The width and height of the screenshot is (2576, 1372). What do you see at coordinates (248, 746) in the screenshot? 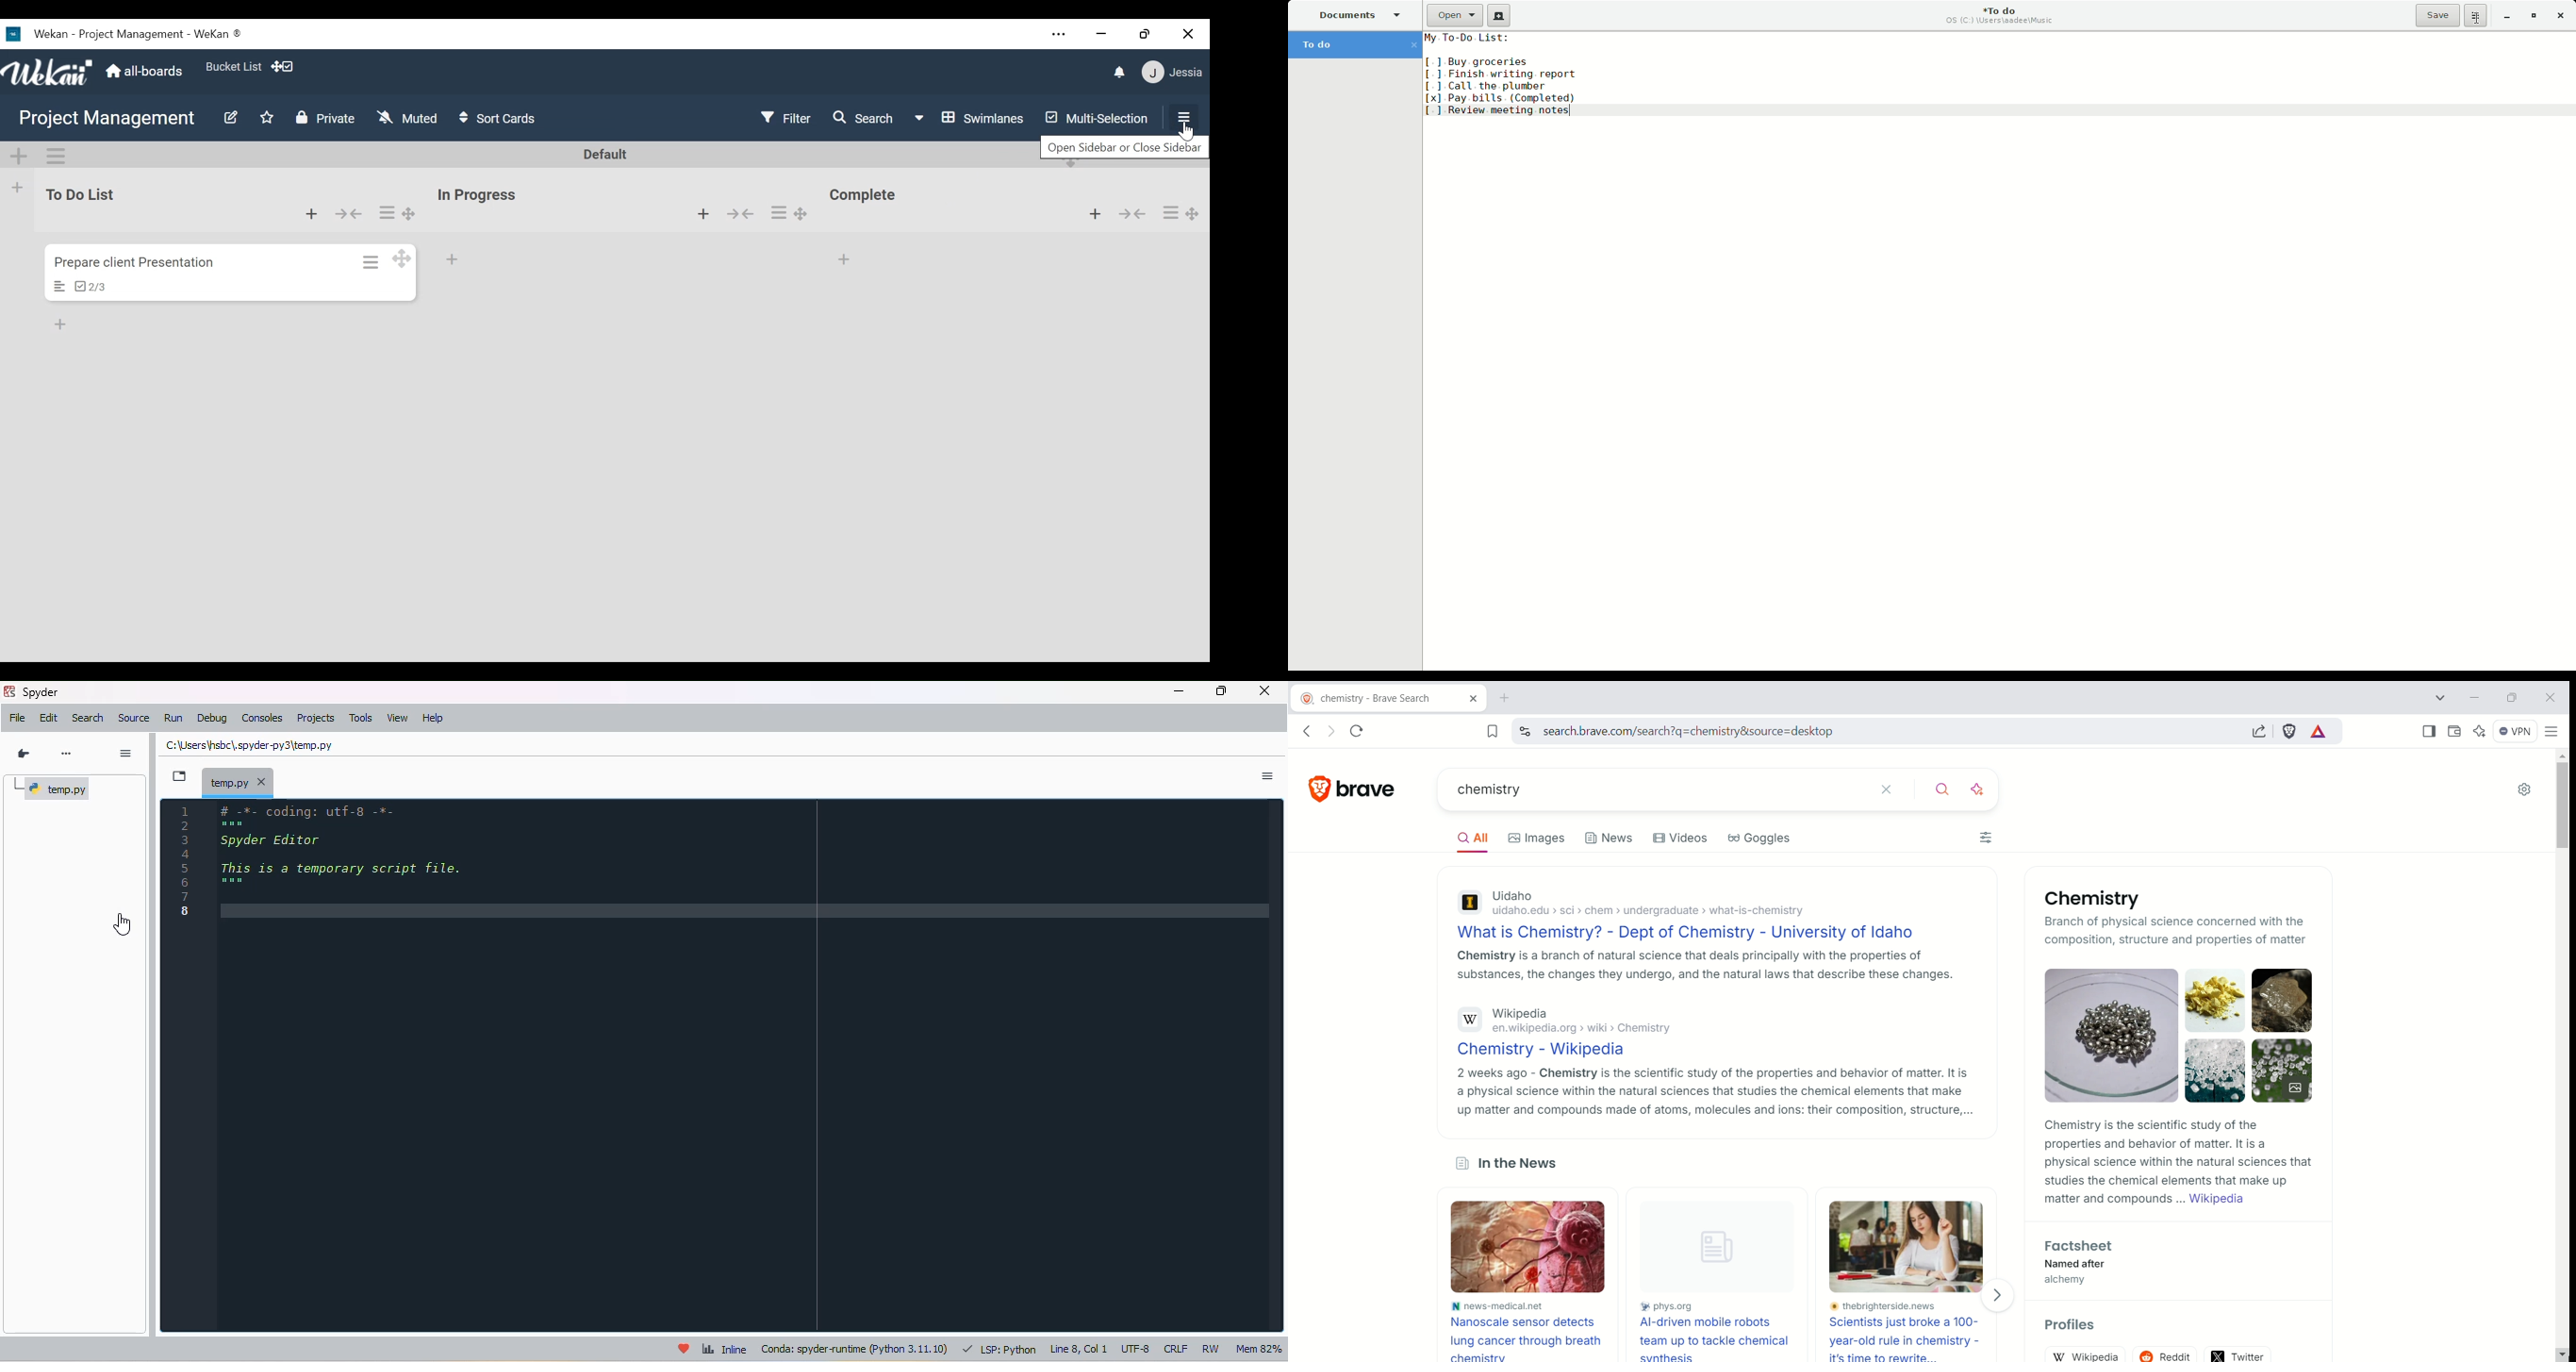
I see `temporary file` at bounding box center [248, 746].